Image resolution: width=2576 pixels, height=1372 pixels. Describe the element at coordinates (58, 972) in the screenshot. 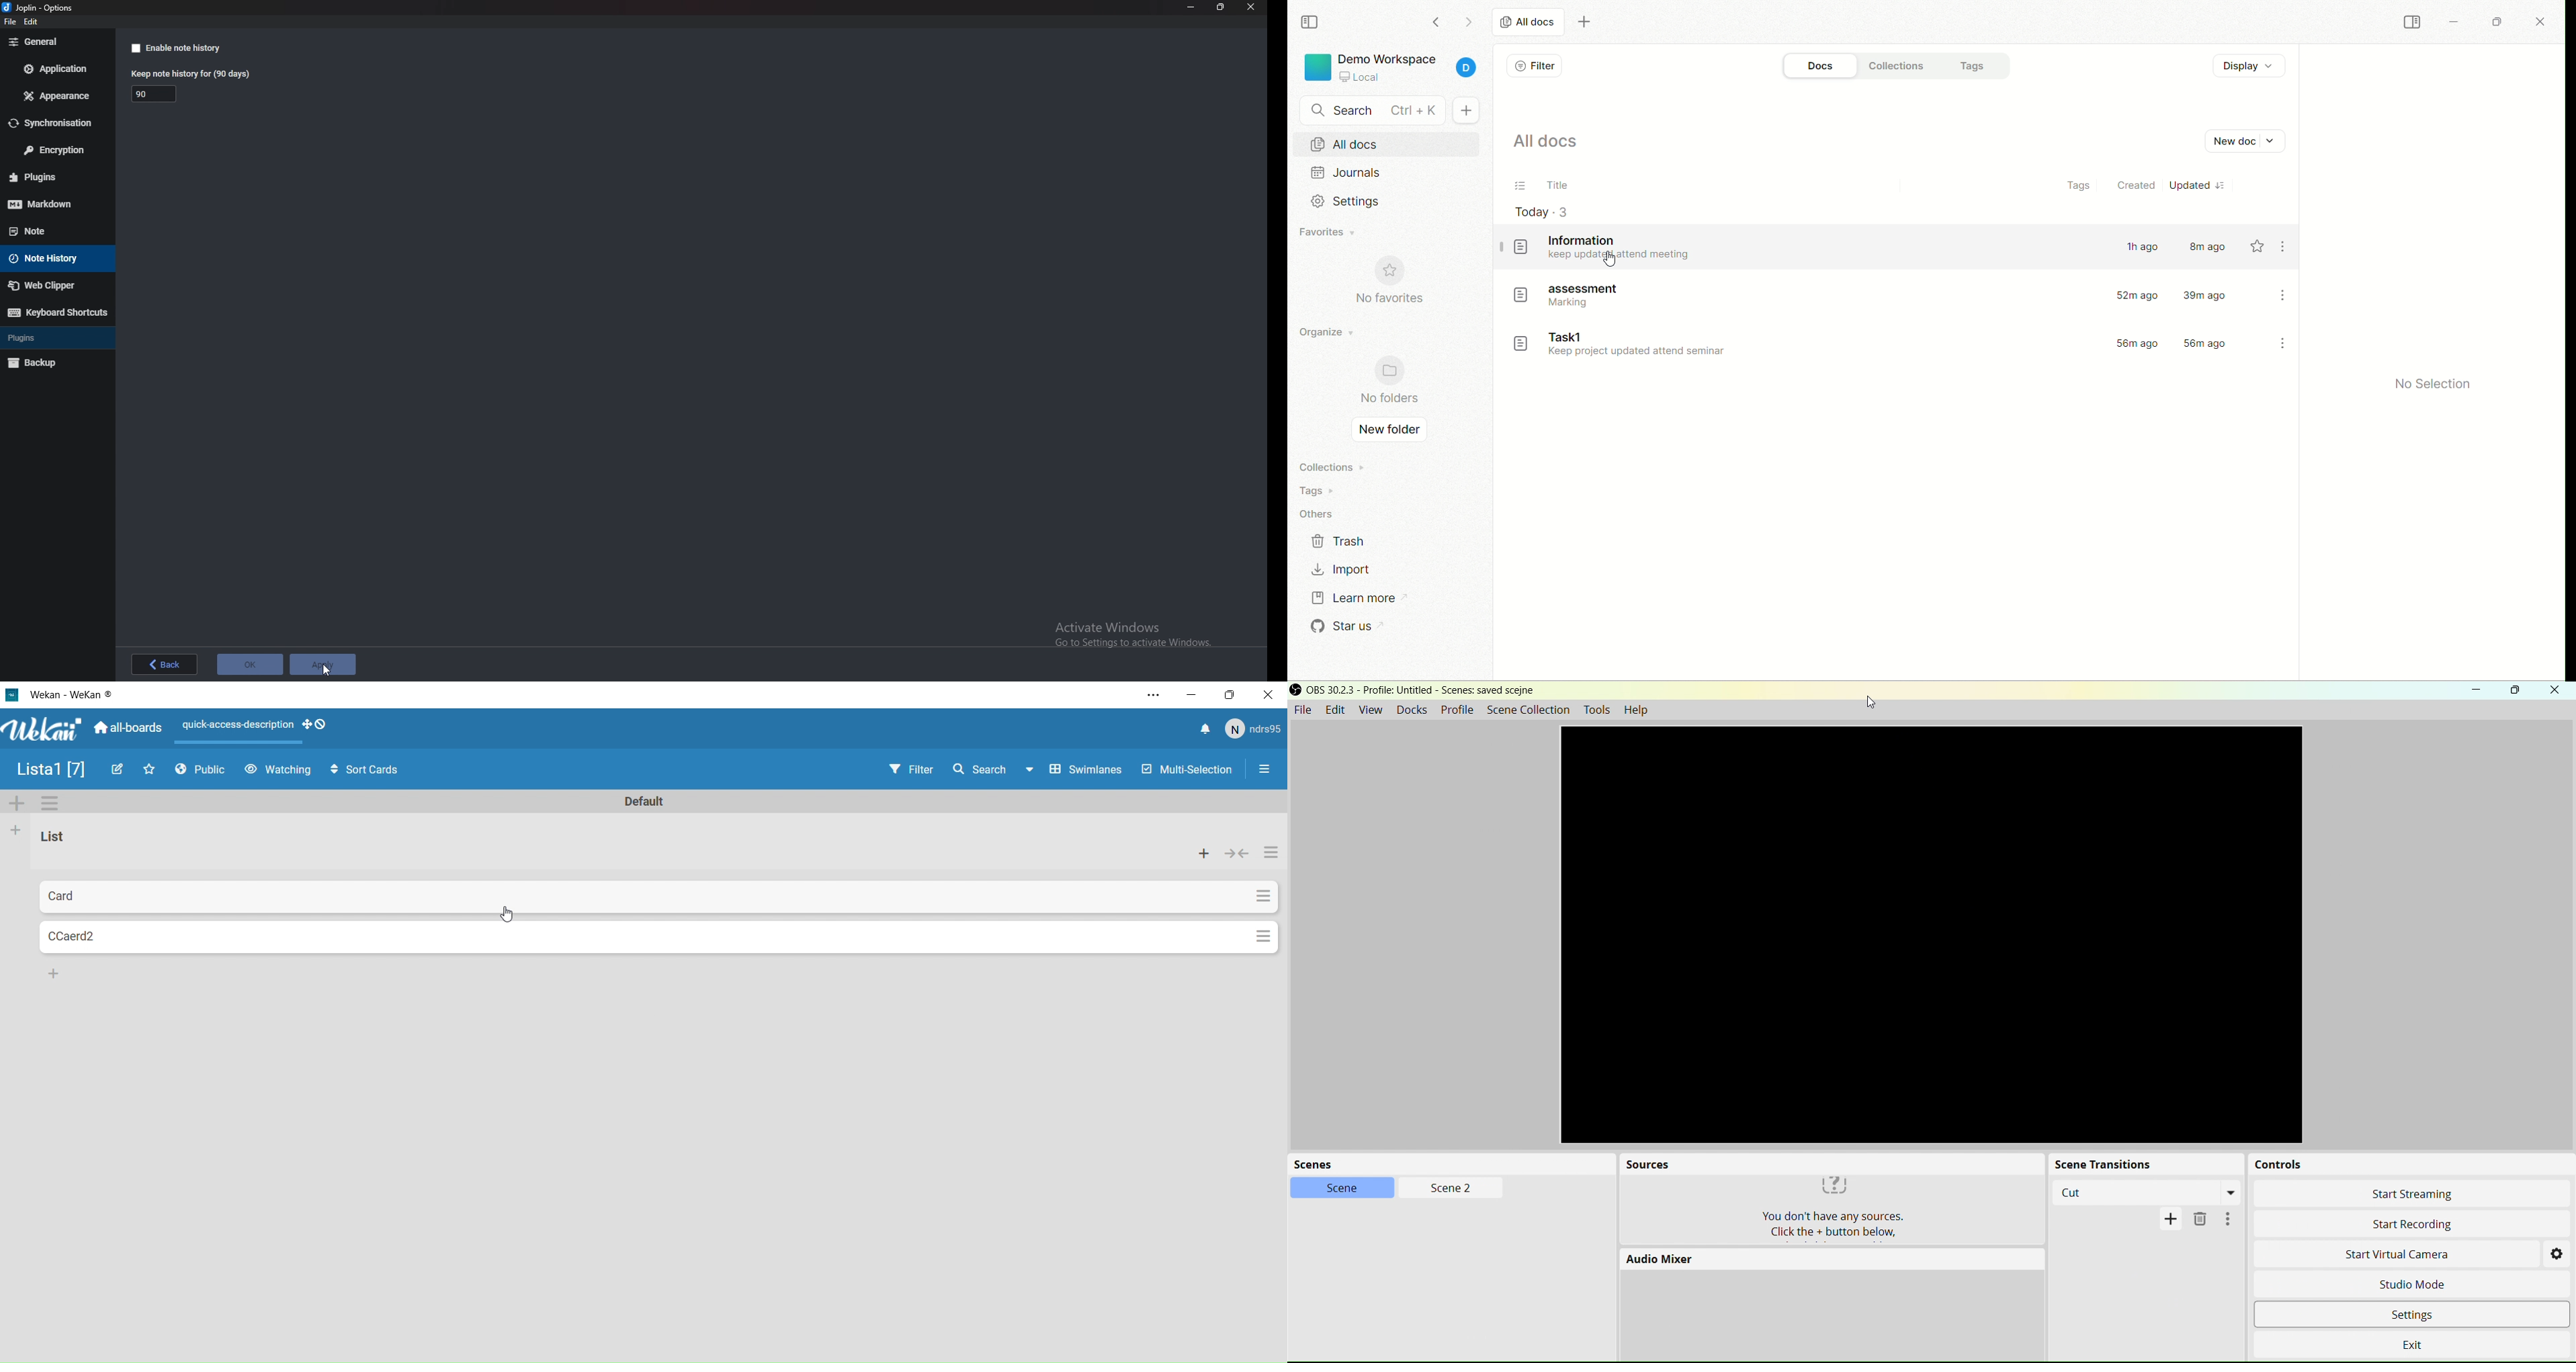

I see `Add` at that location.